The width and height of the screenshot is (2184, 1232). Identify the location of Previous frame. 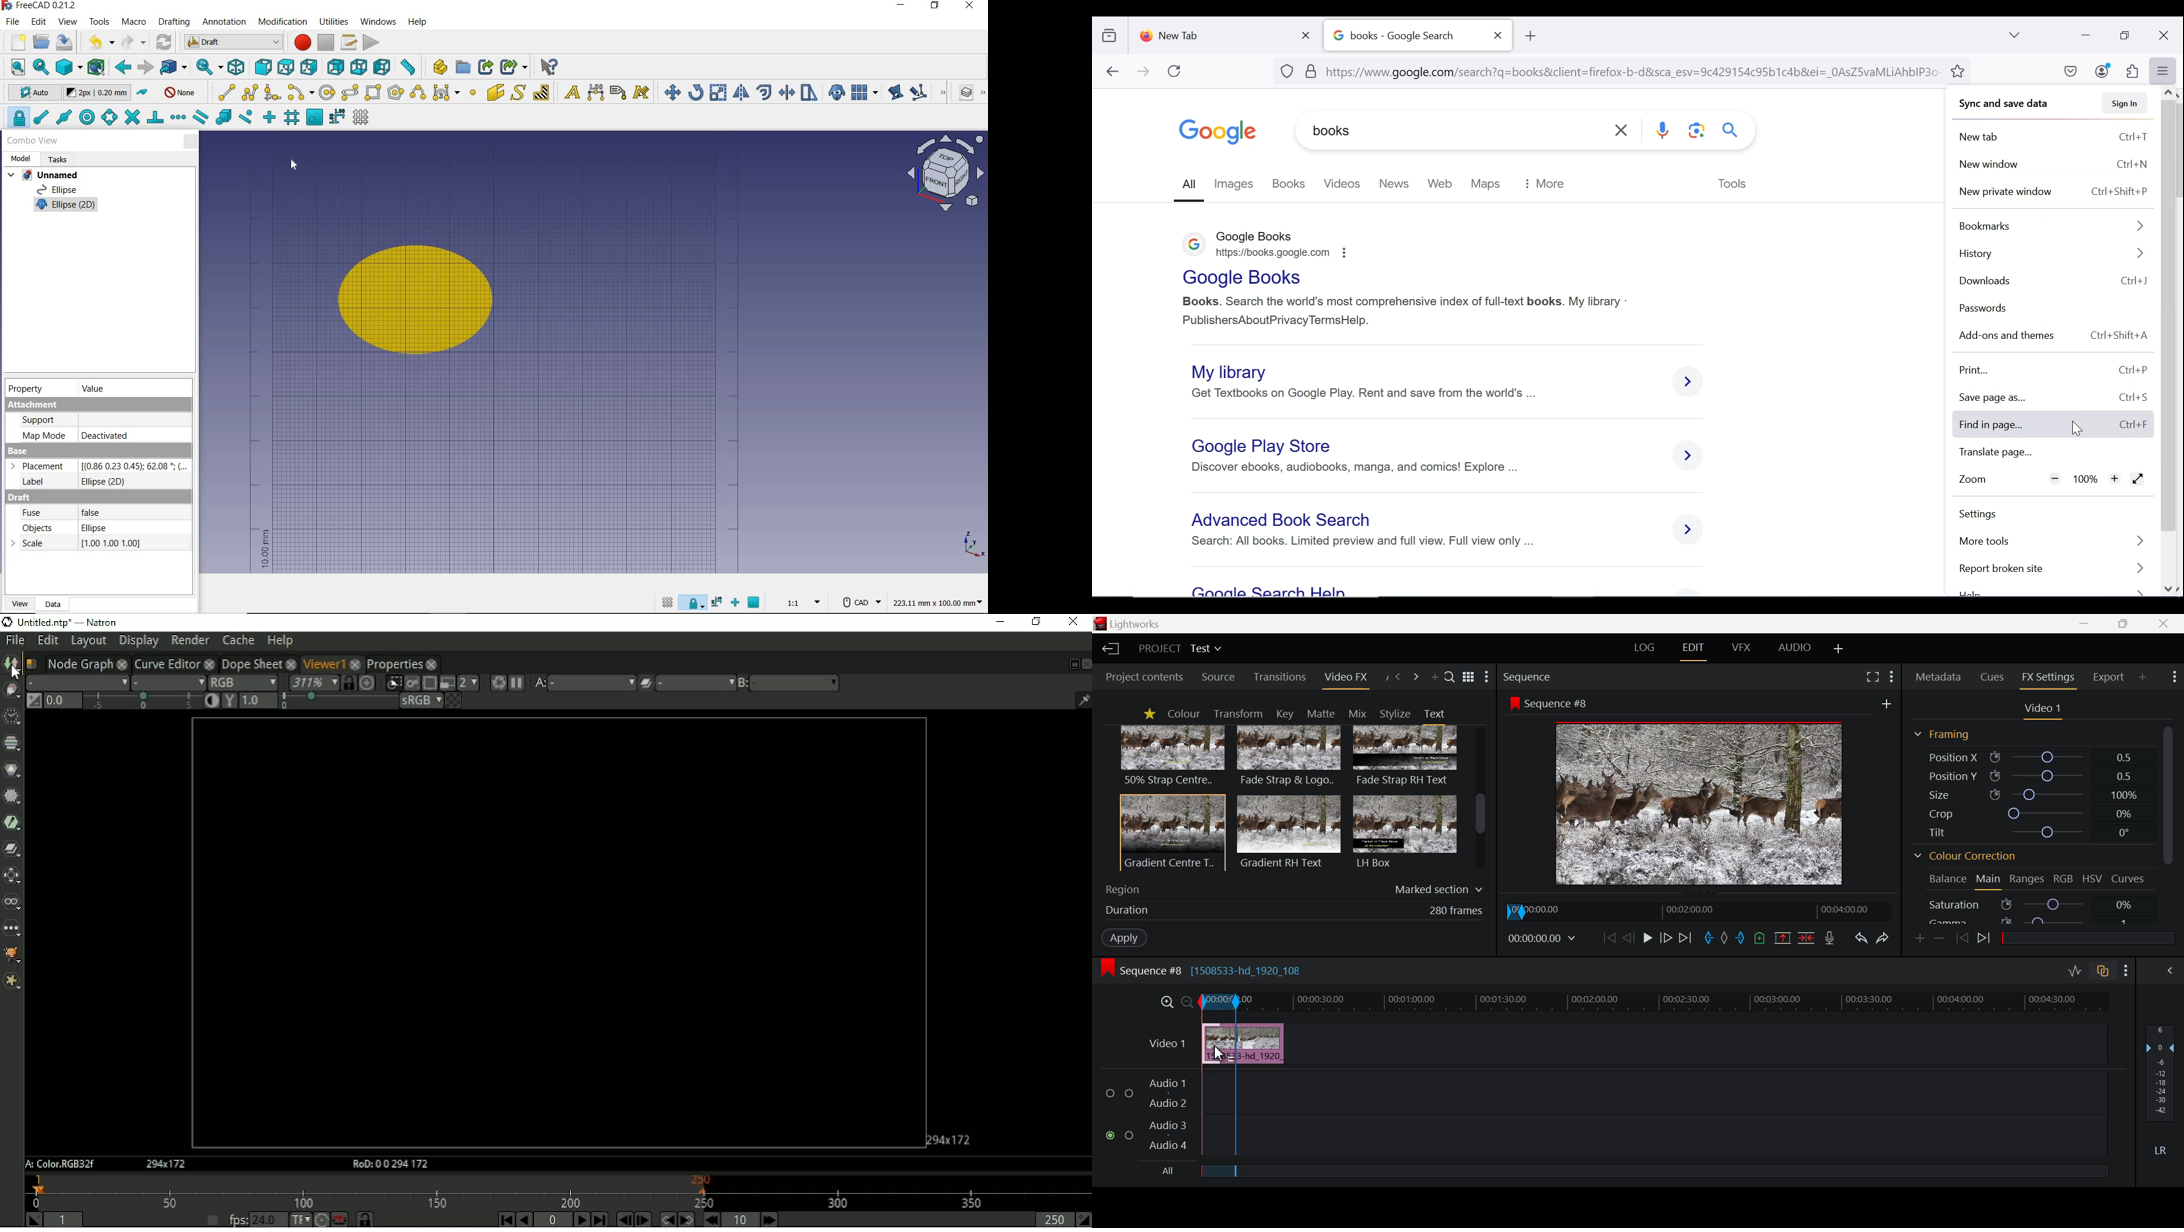
(623, 1220).